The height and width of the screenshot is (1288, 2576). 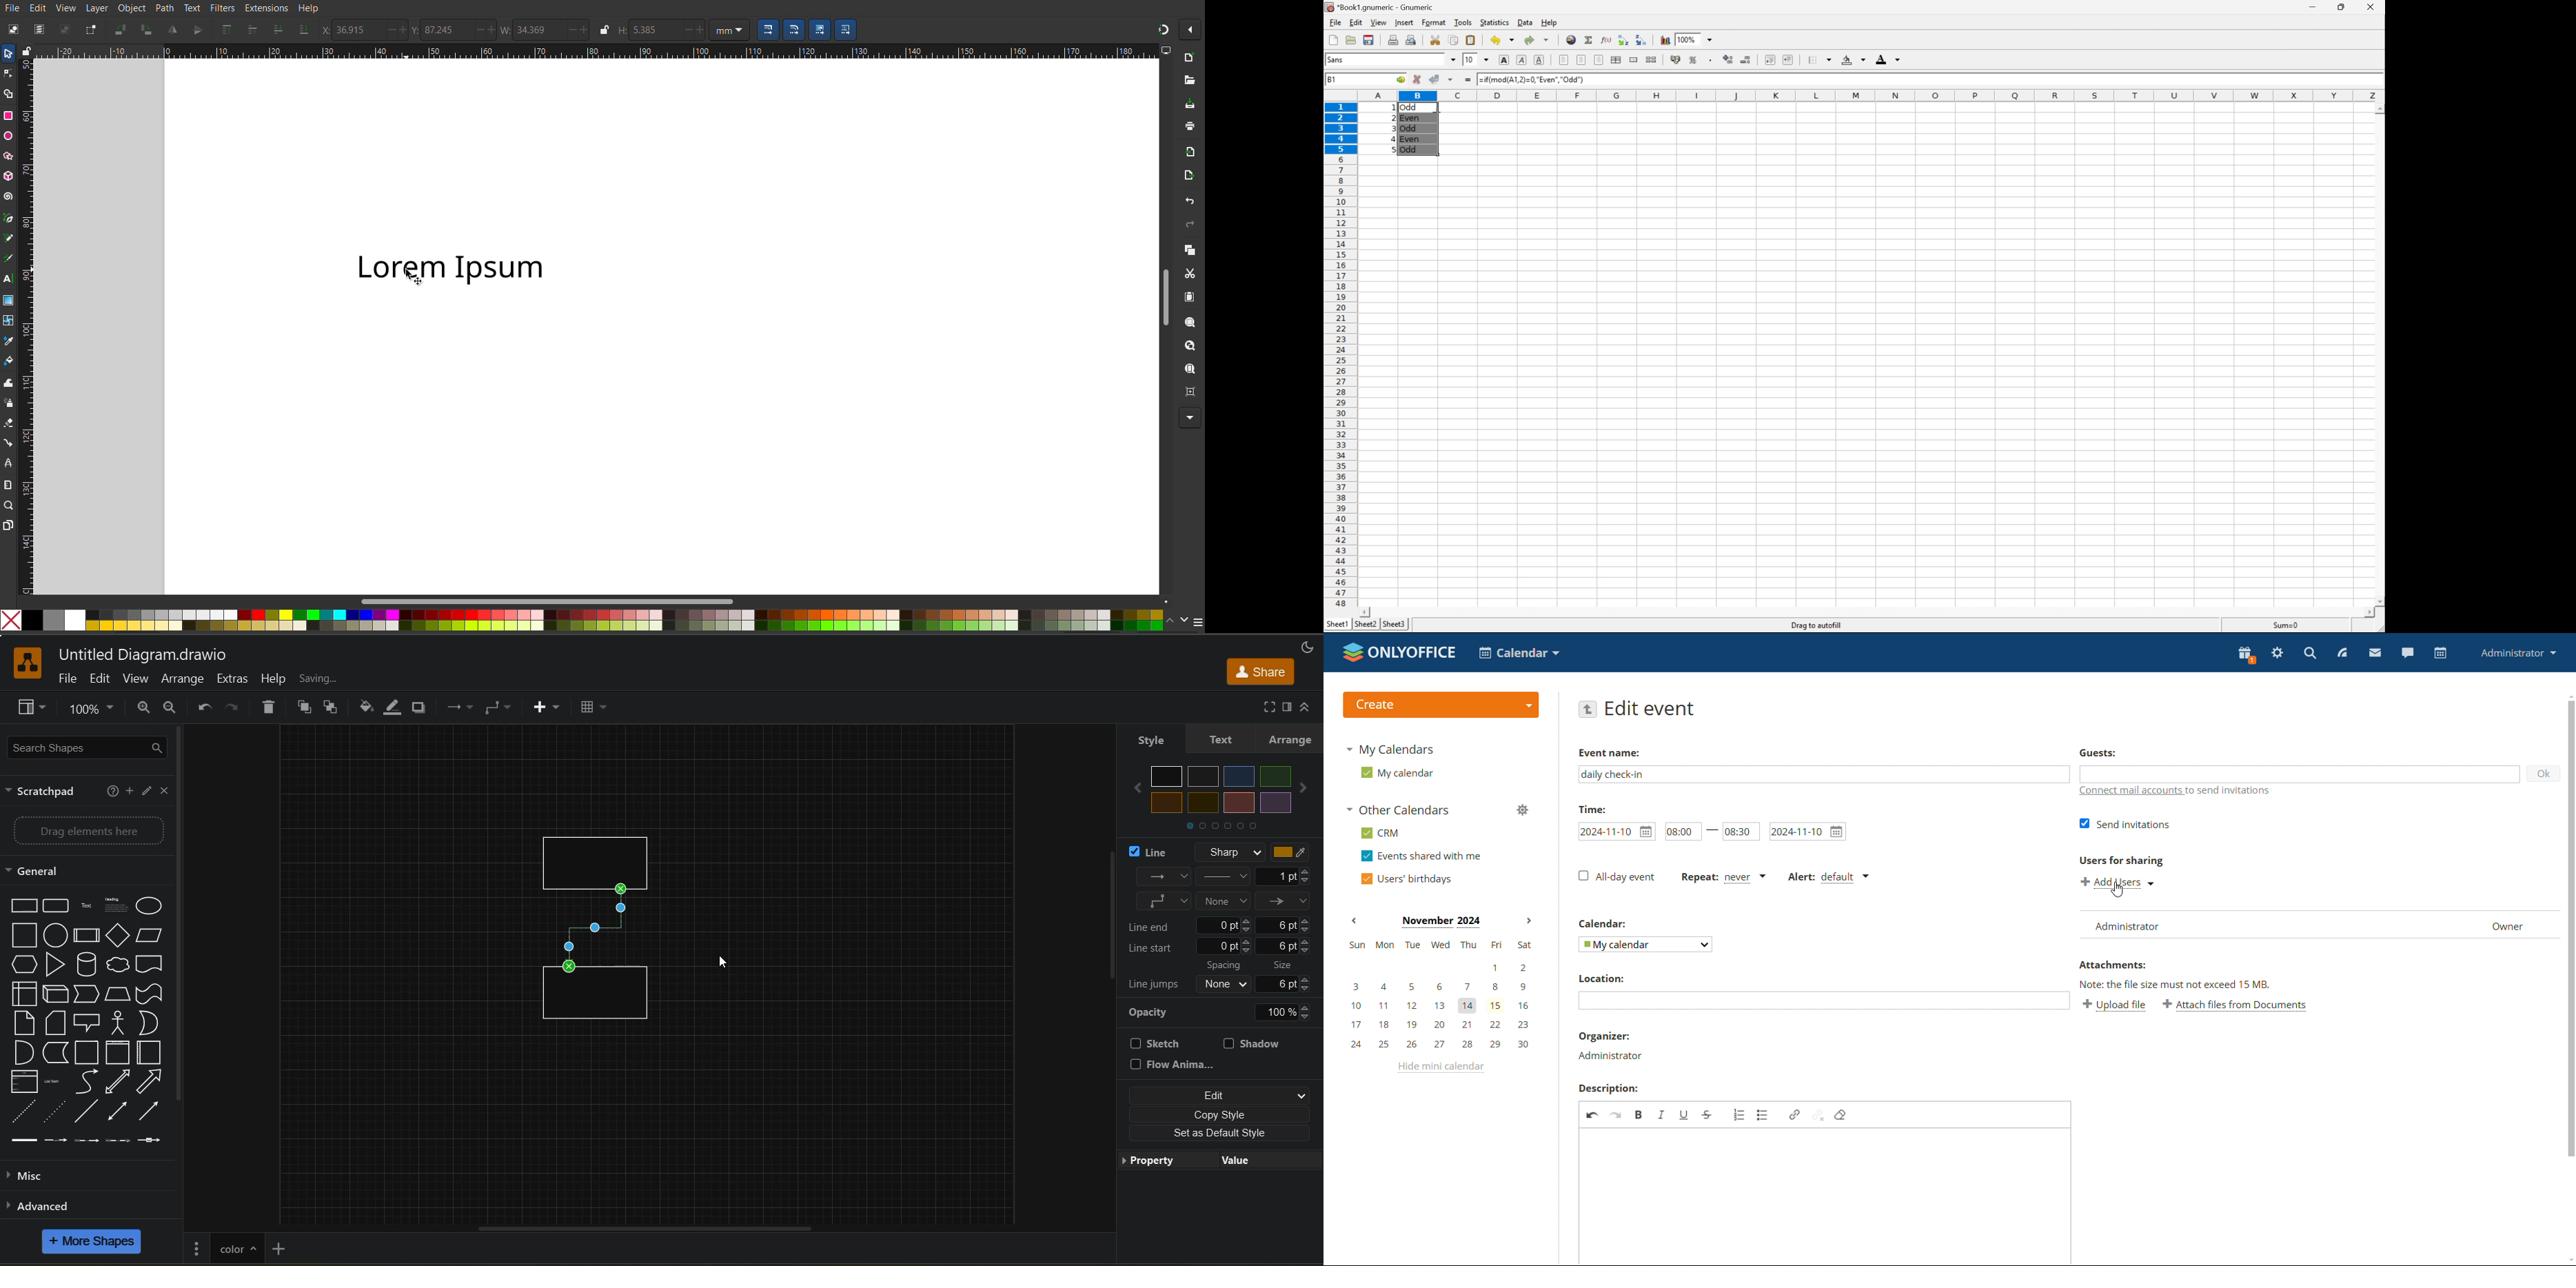 What do you see at coordinates (11, 8) in the screenshot?
I see `FIle` at bounding box center [11, 8].